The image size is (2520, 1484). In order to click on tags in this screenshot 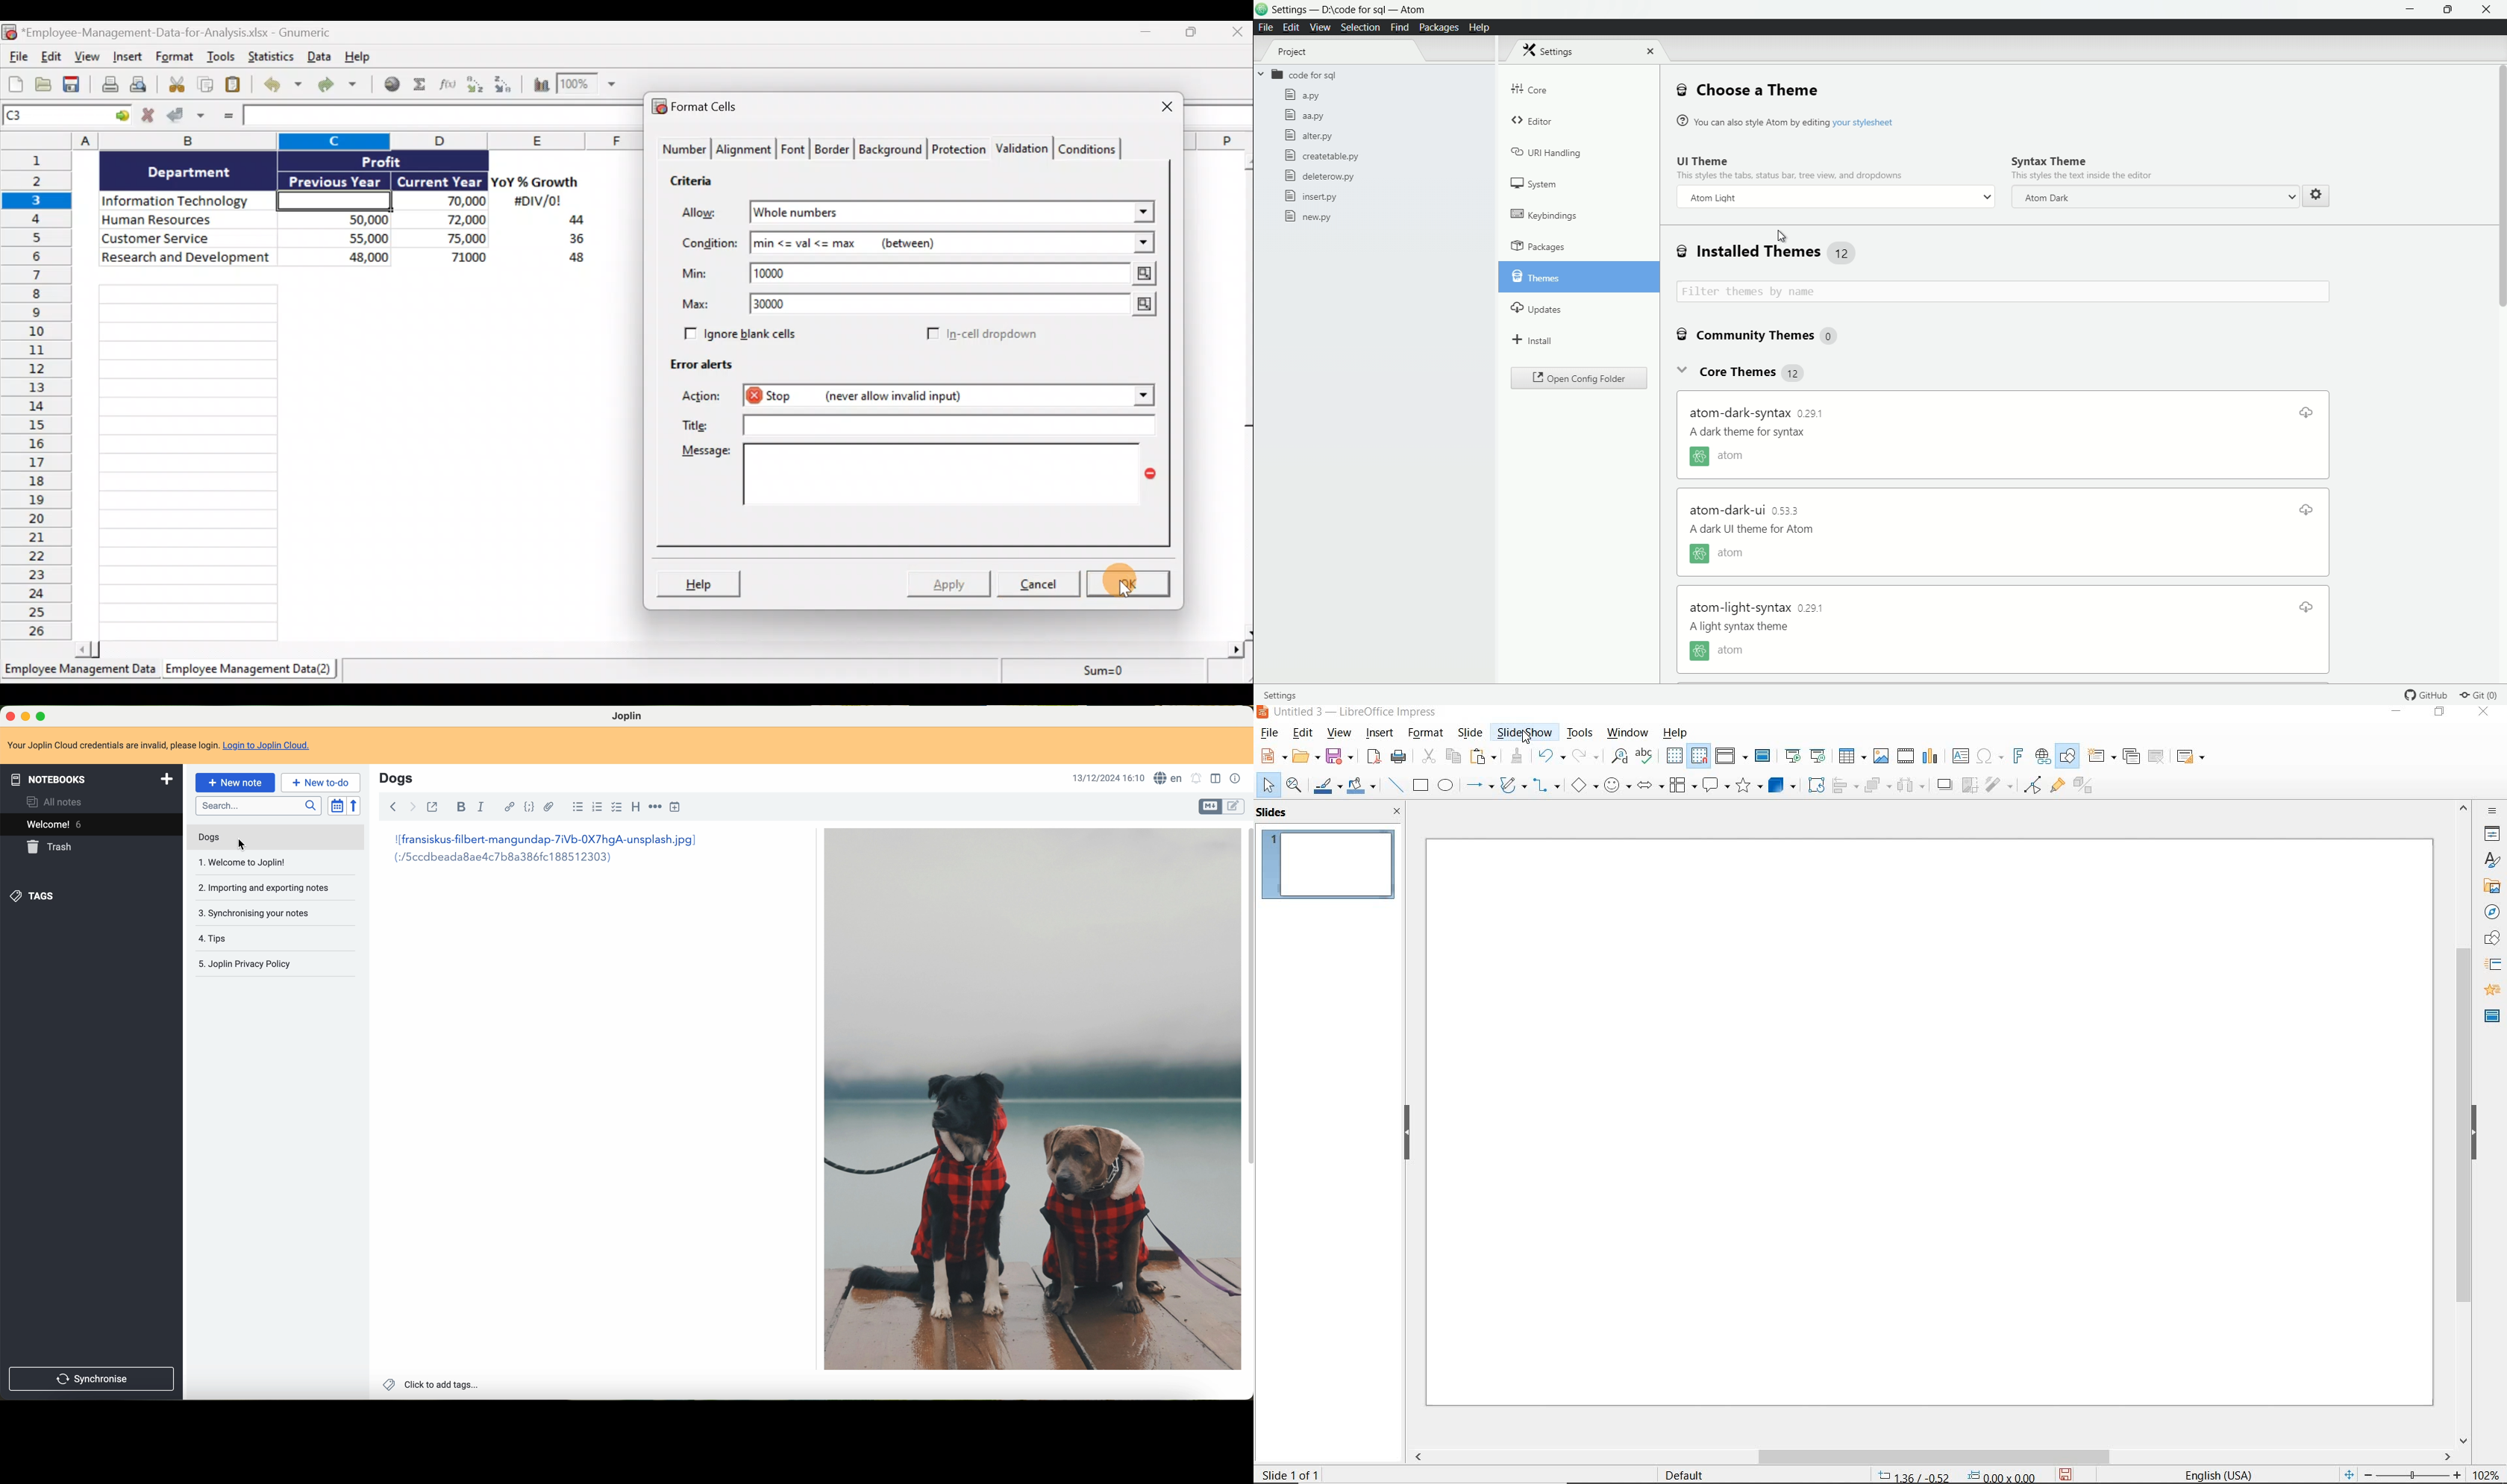, I will do `click(36, 894)`.